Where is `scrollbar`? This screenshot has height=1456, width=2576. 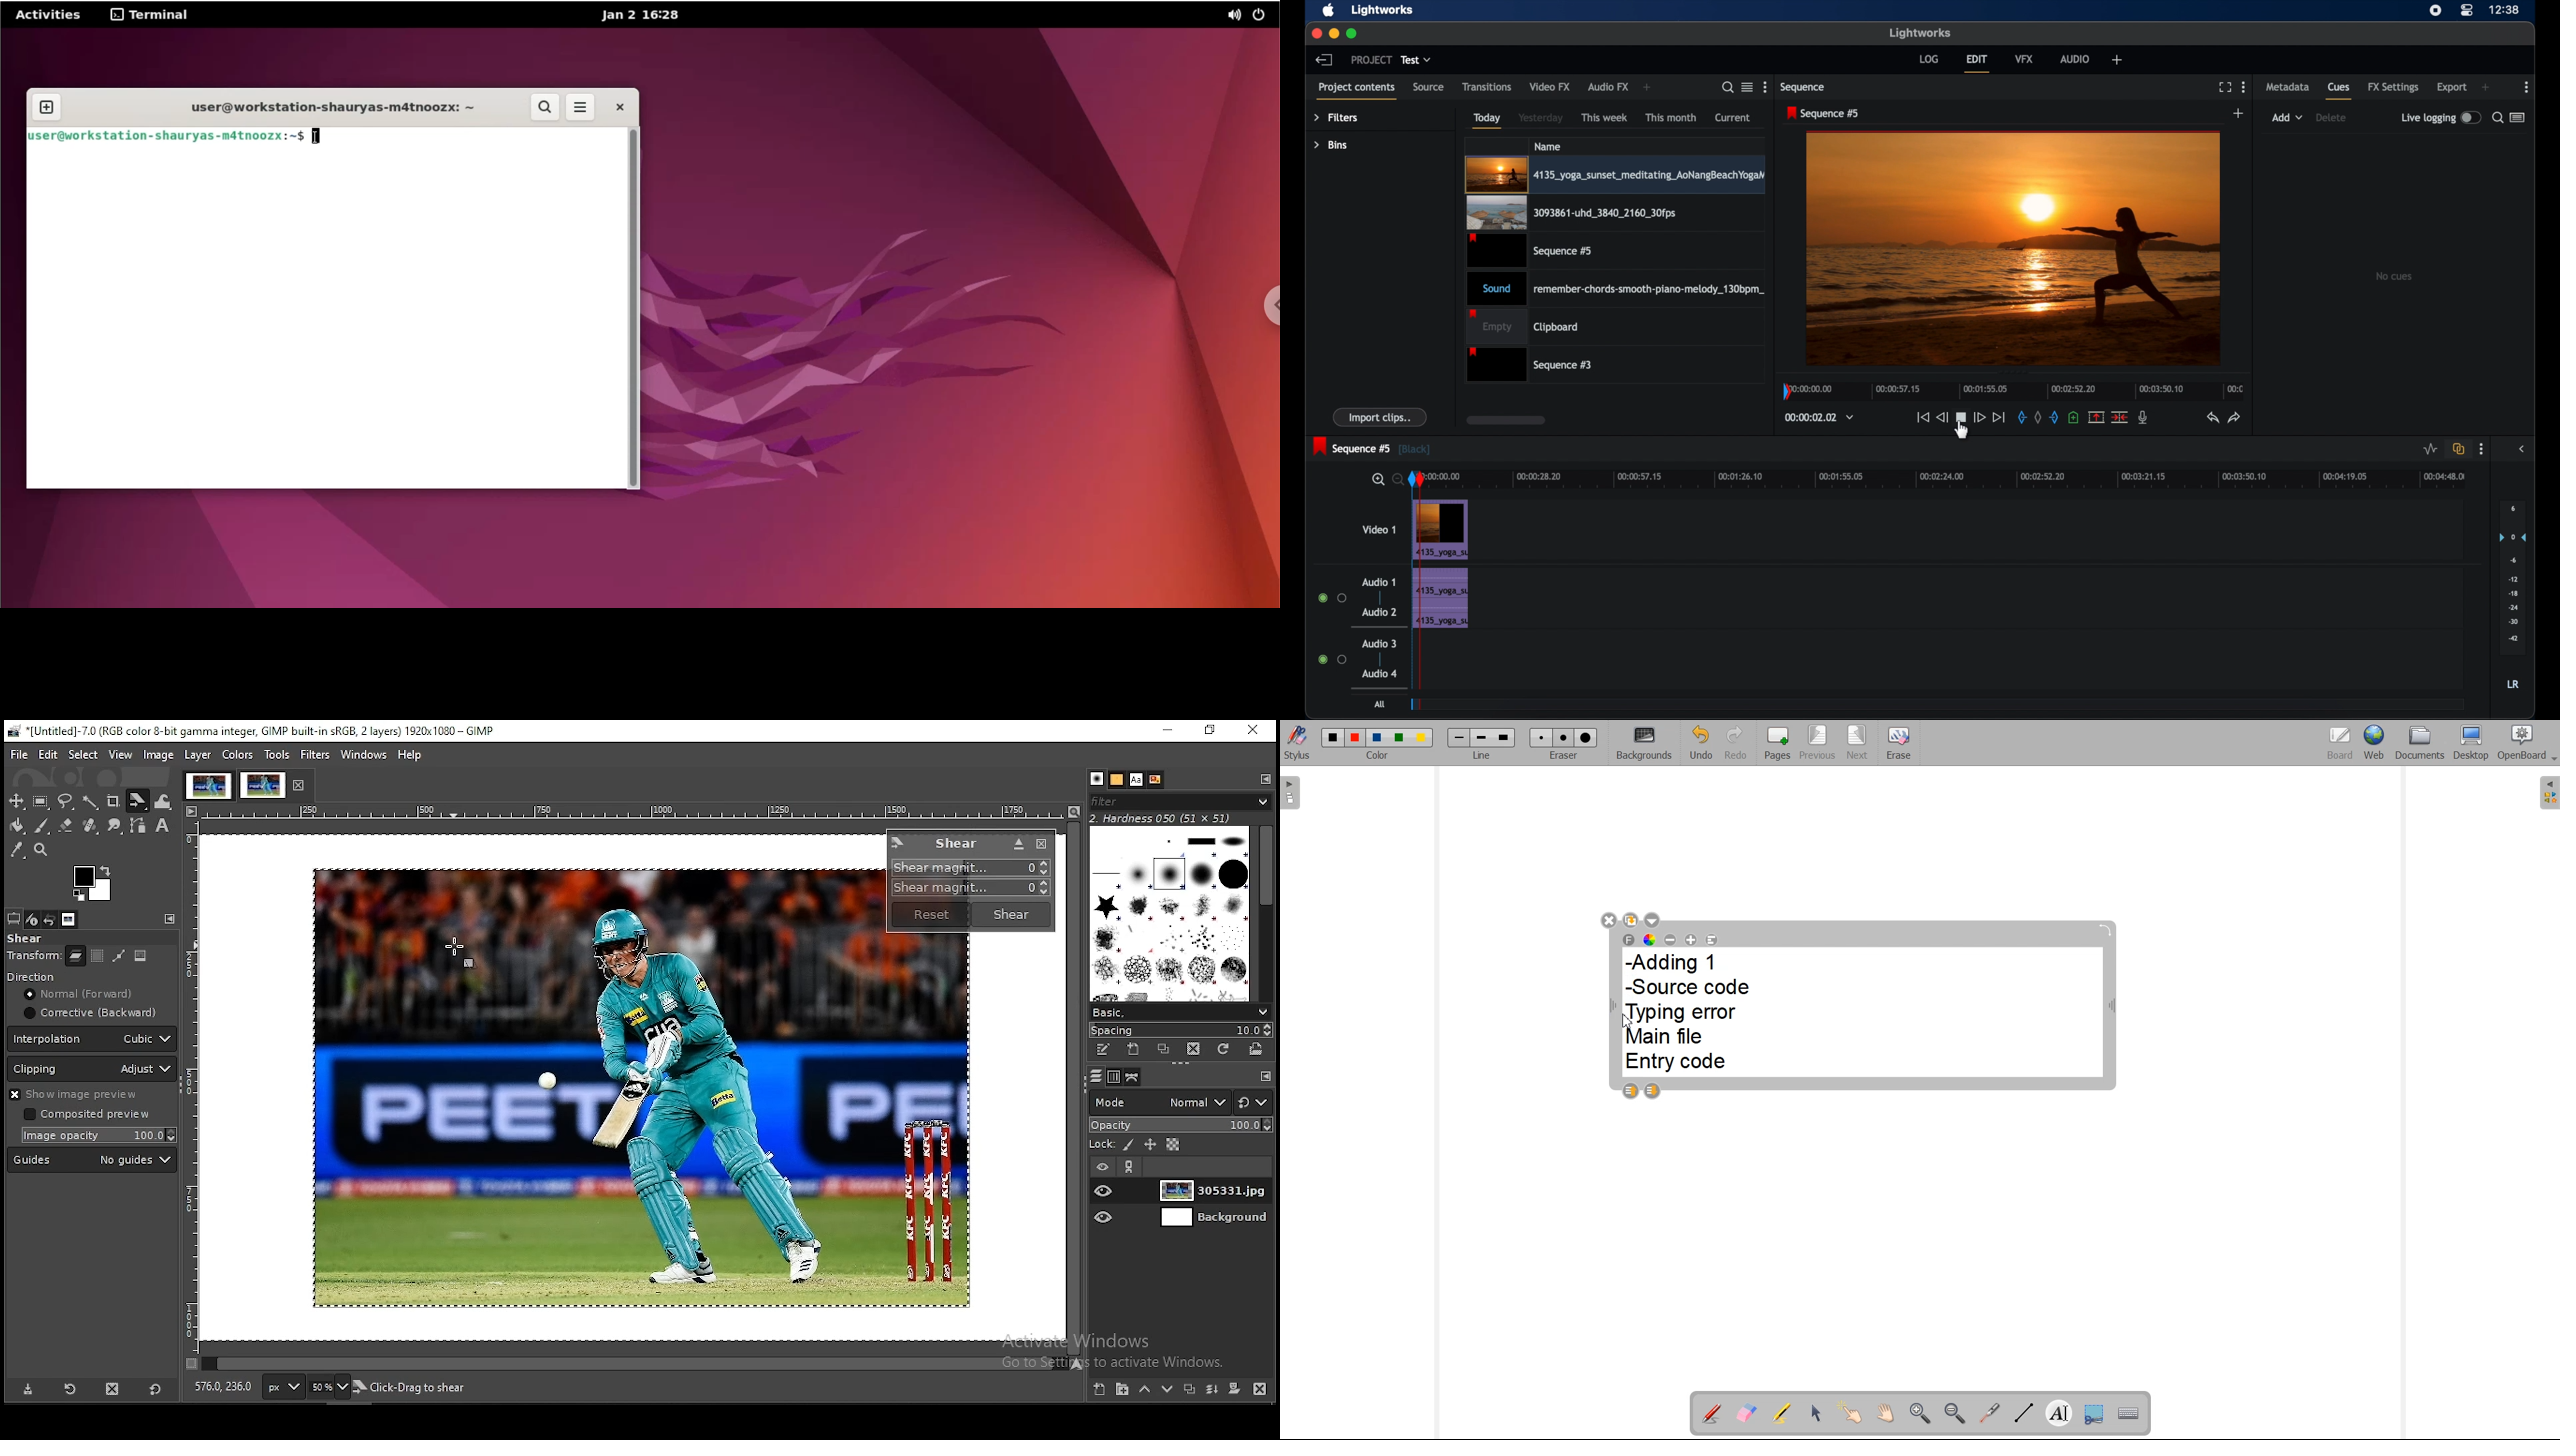 scrollbar is located at coordinates (634, 309).